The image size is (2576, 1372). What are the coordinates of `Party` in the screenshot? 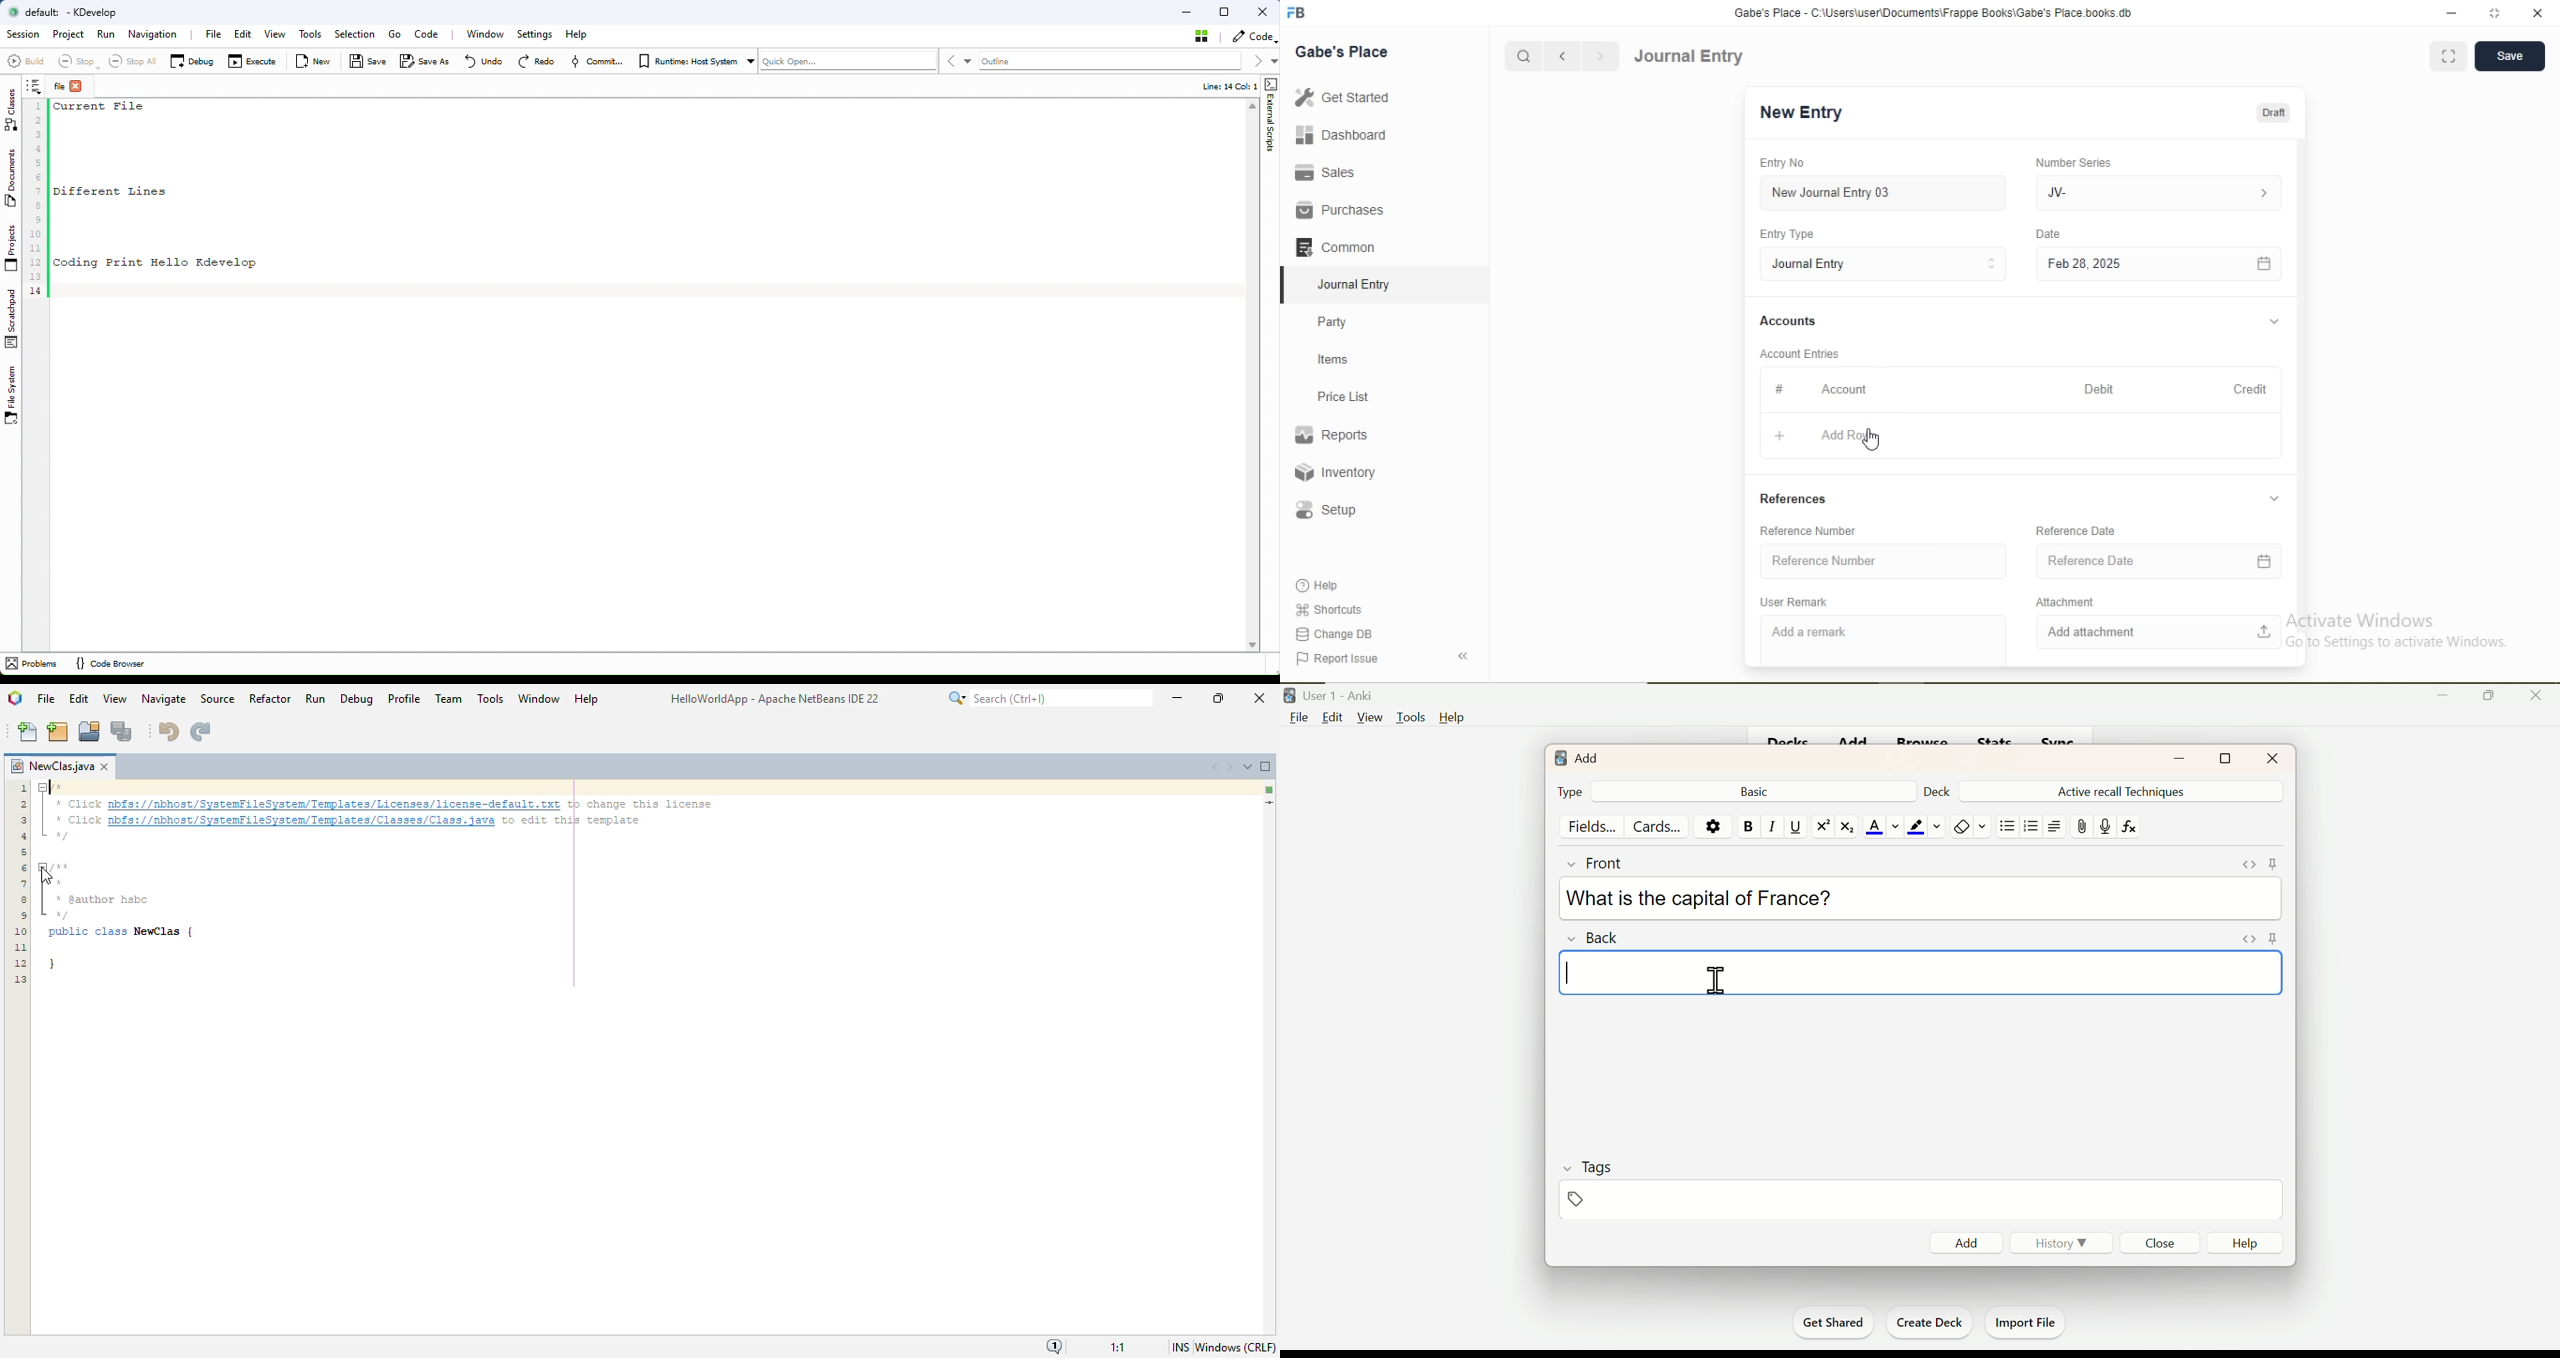 It's located at (1333, 324).